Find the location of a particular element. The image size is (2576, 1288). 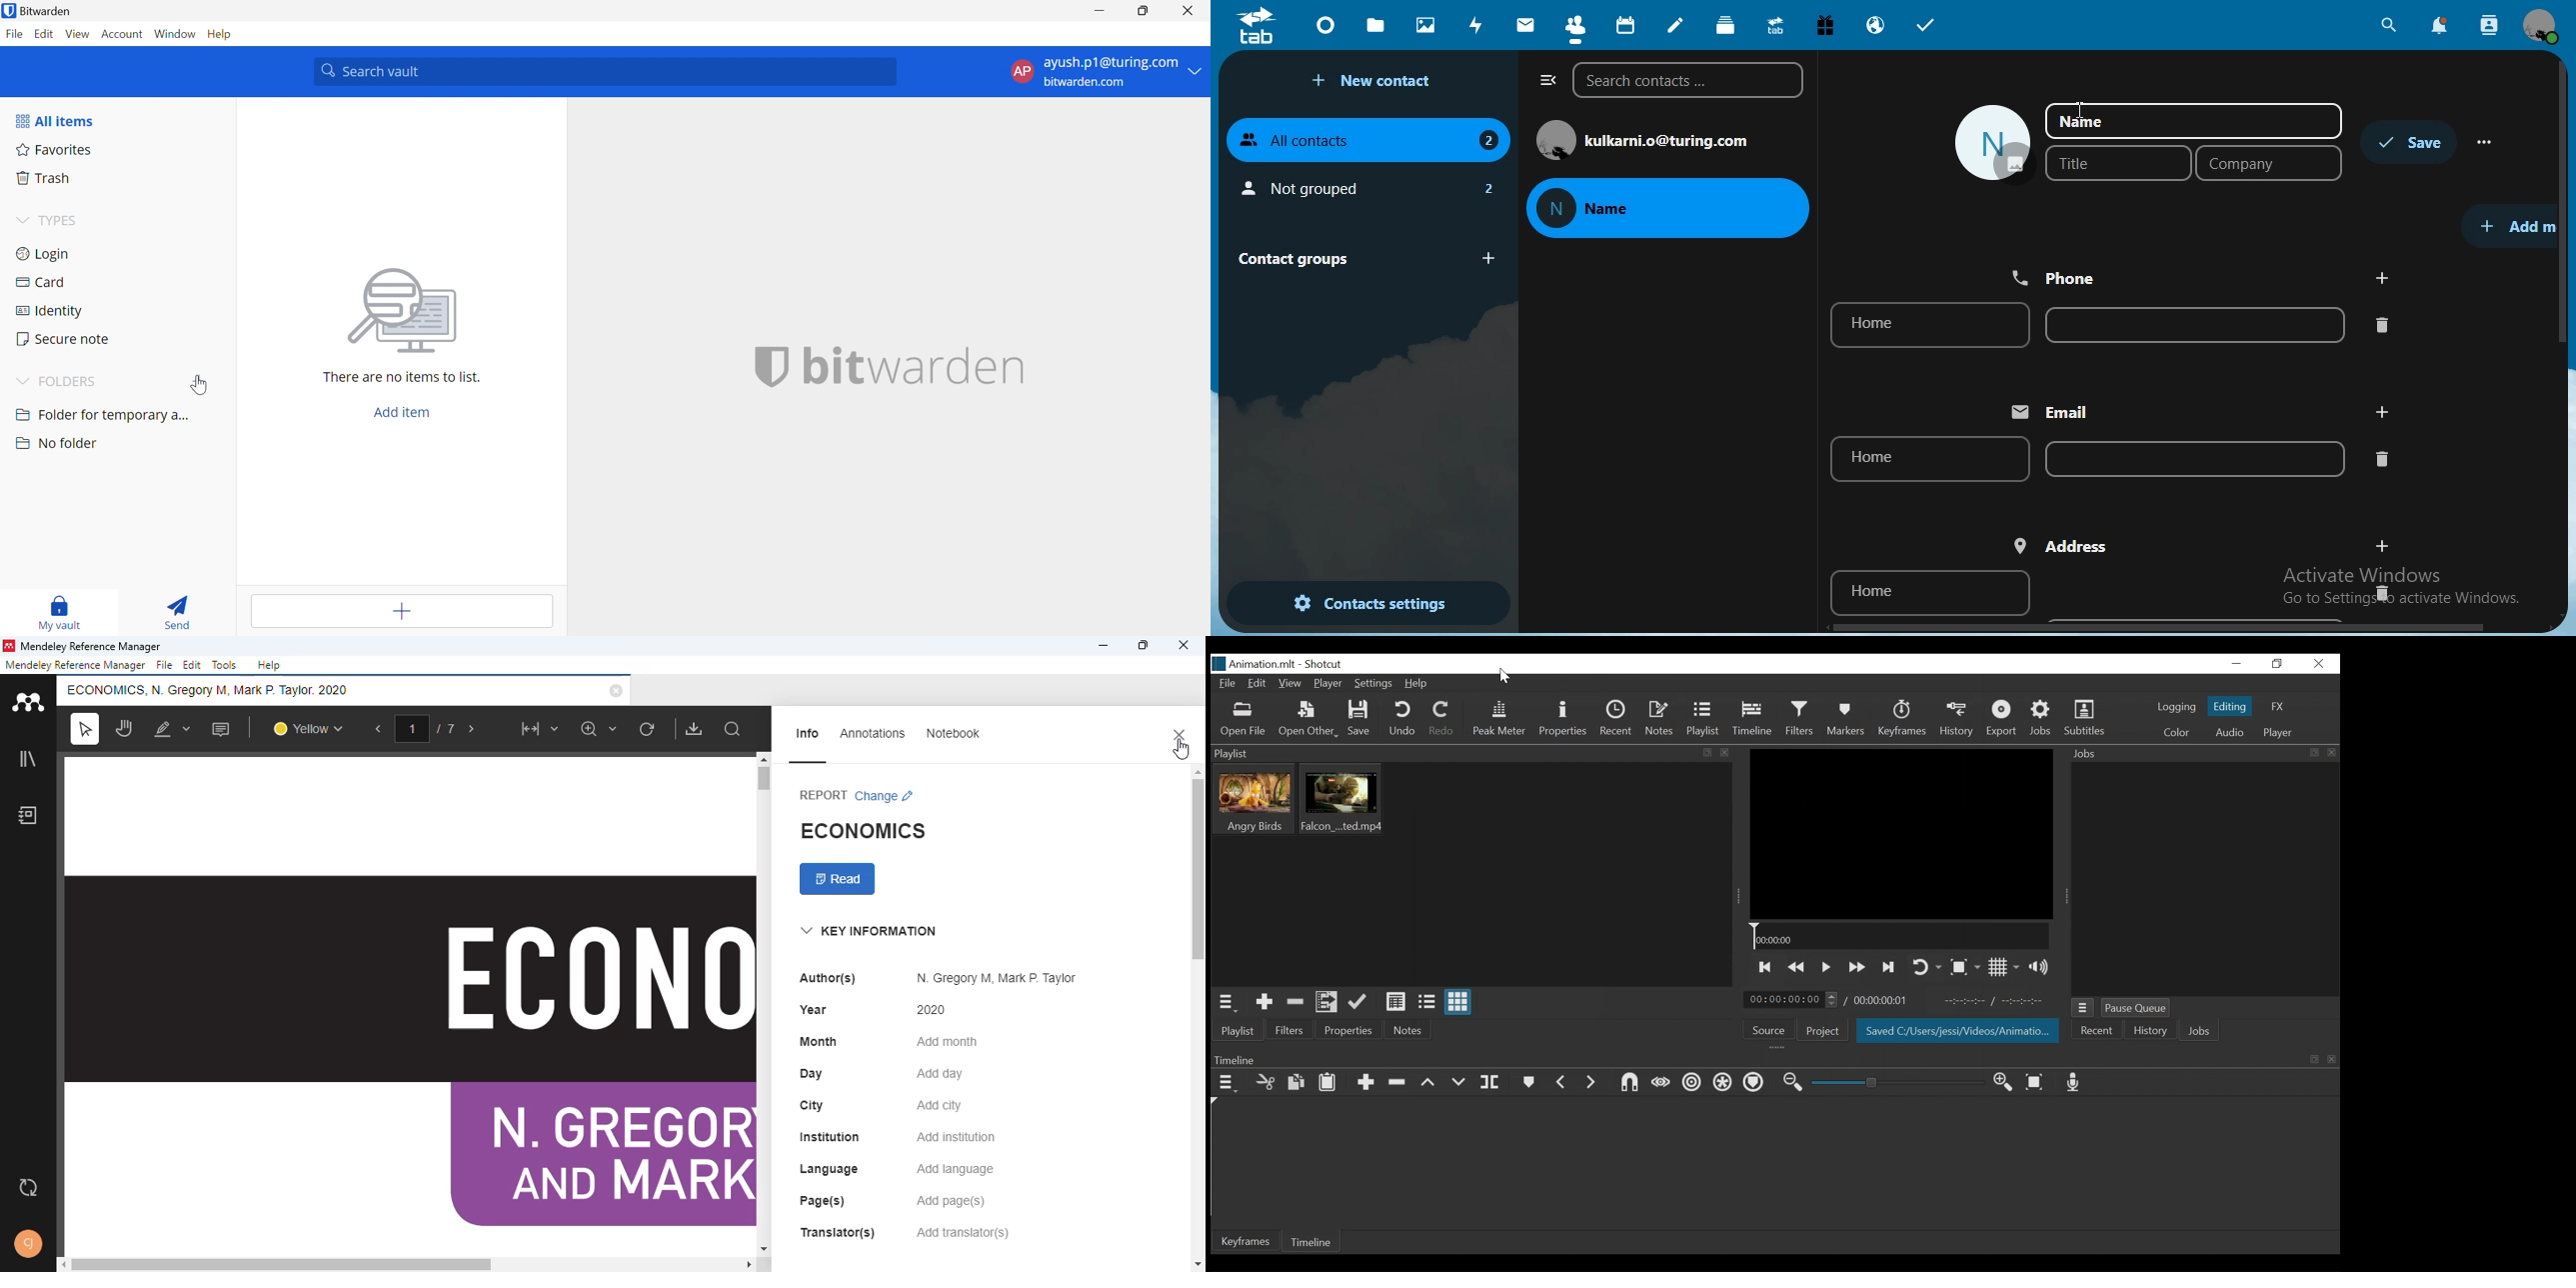

Minimize is located at coordinates (1100, 9).